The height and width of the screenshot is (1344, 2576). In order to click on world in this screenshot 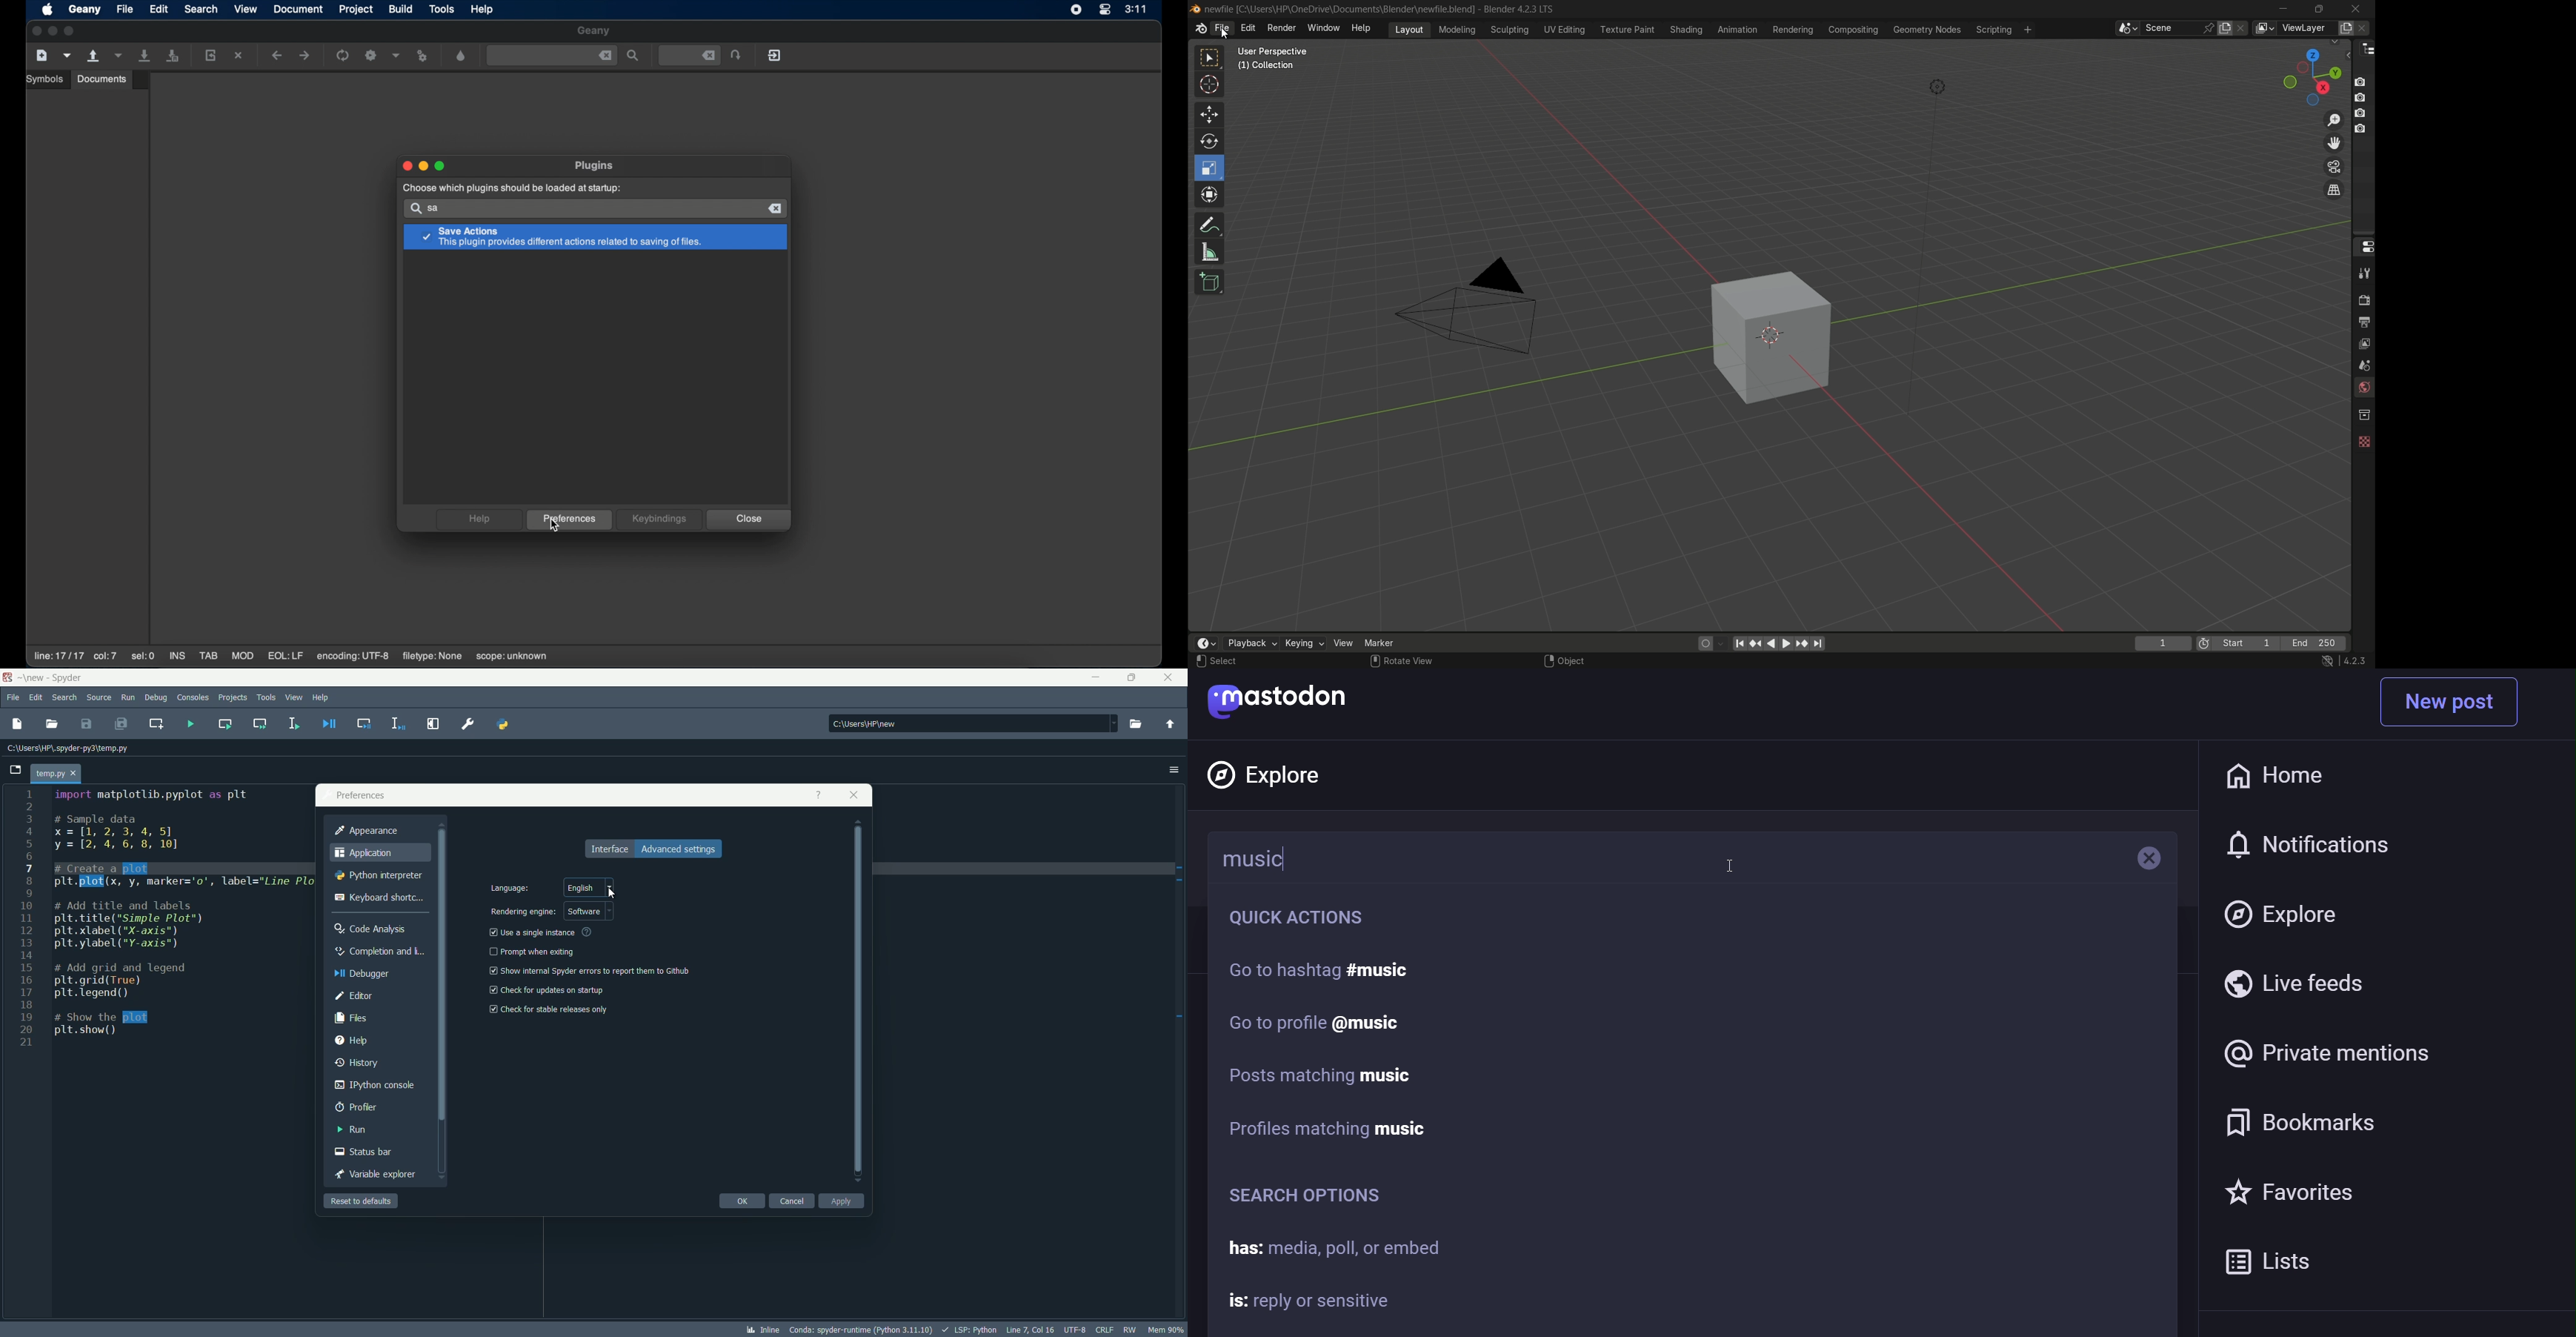, I will do `click(2363, 389)`.